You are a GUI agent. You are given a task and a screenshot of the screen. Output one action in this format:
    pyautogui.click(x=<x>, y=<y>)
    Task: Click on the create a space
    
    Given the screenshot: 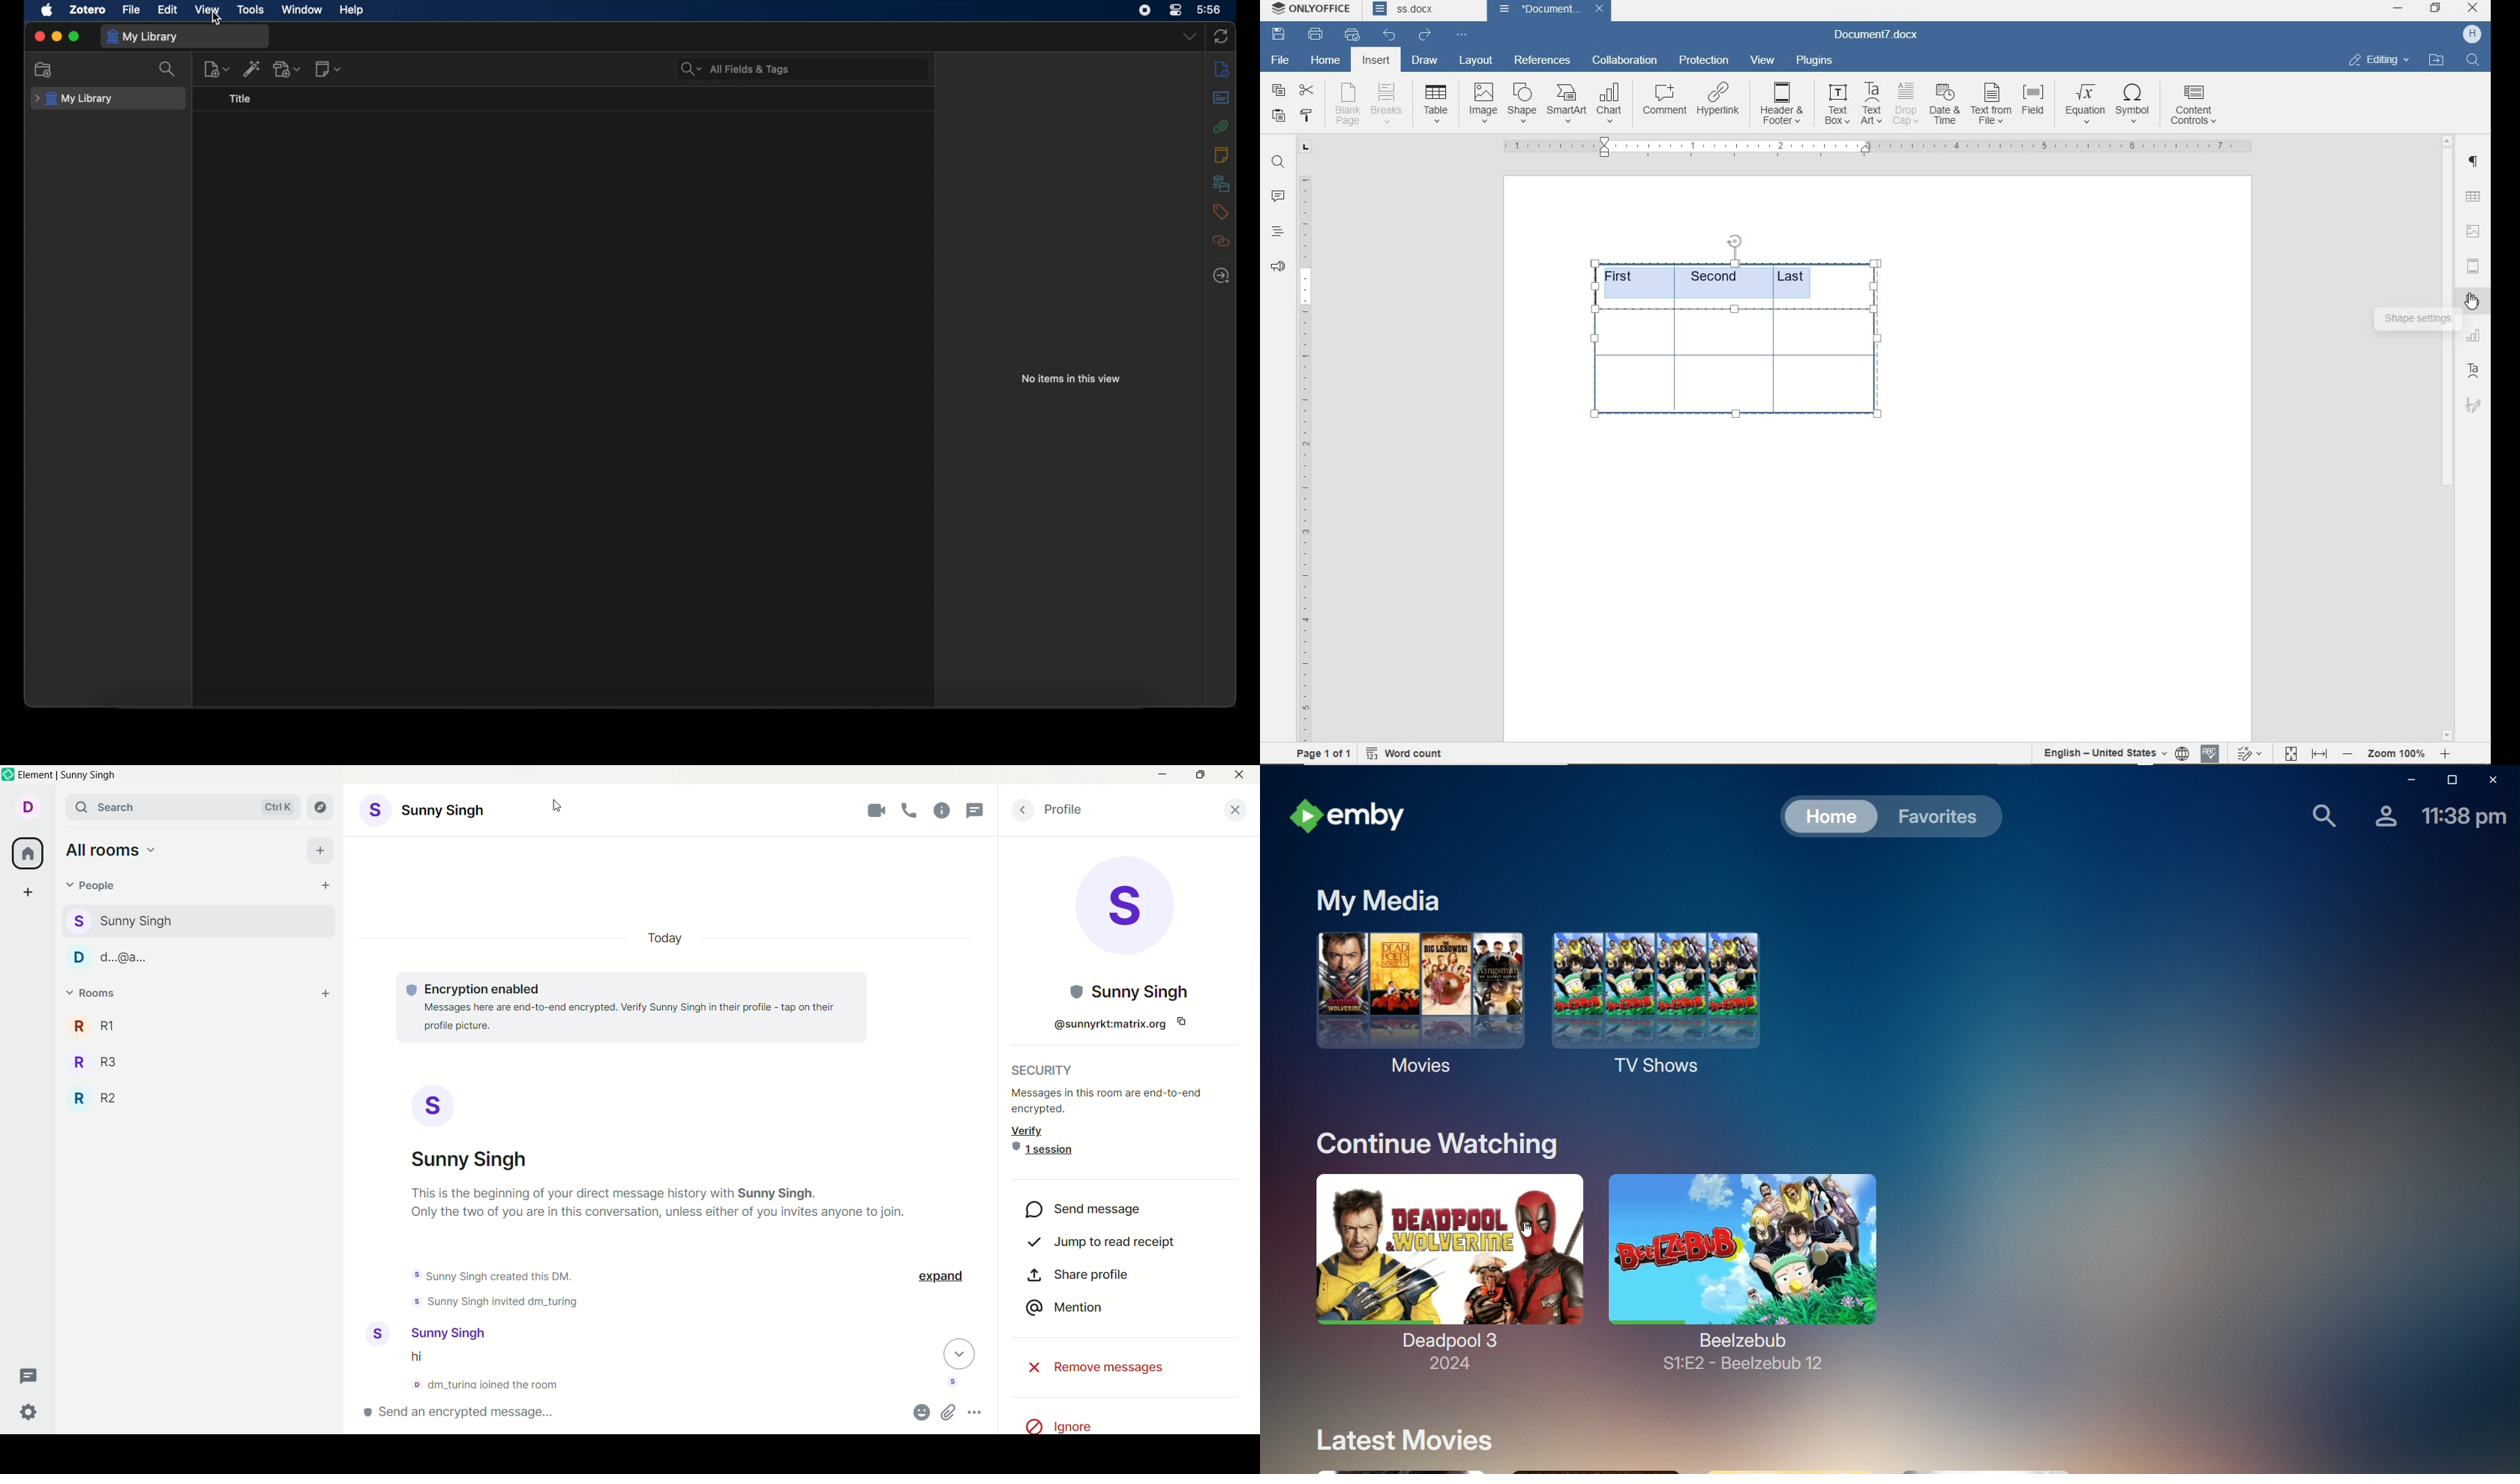 What is the action you would take?
    pyautogui.click(x=28, y=894)
    